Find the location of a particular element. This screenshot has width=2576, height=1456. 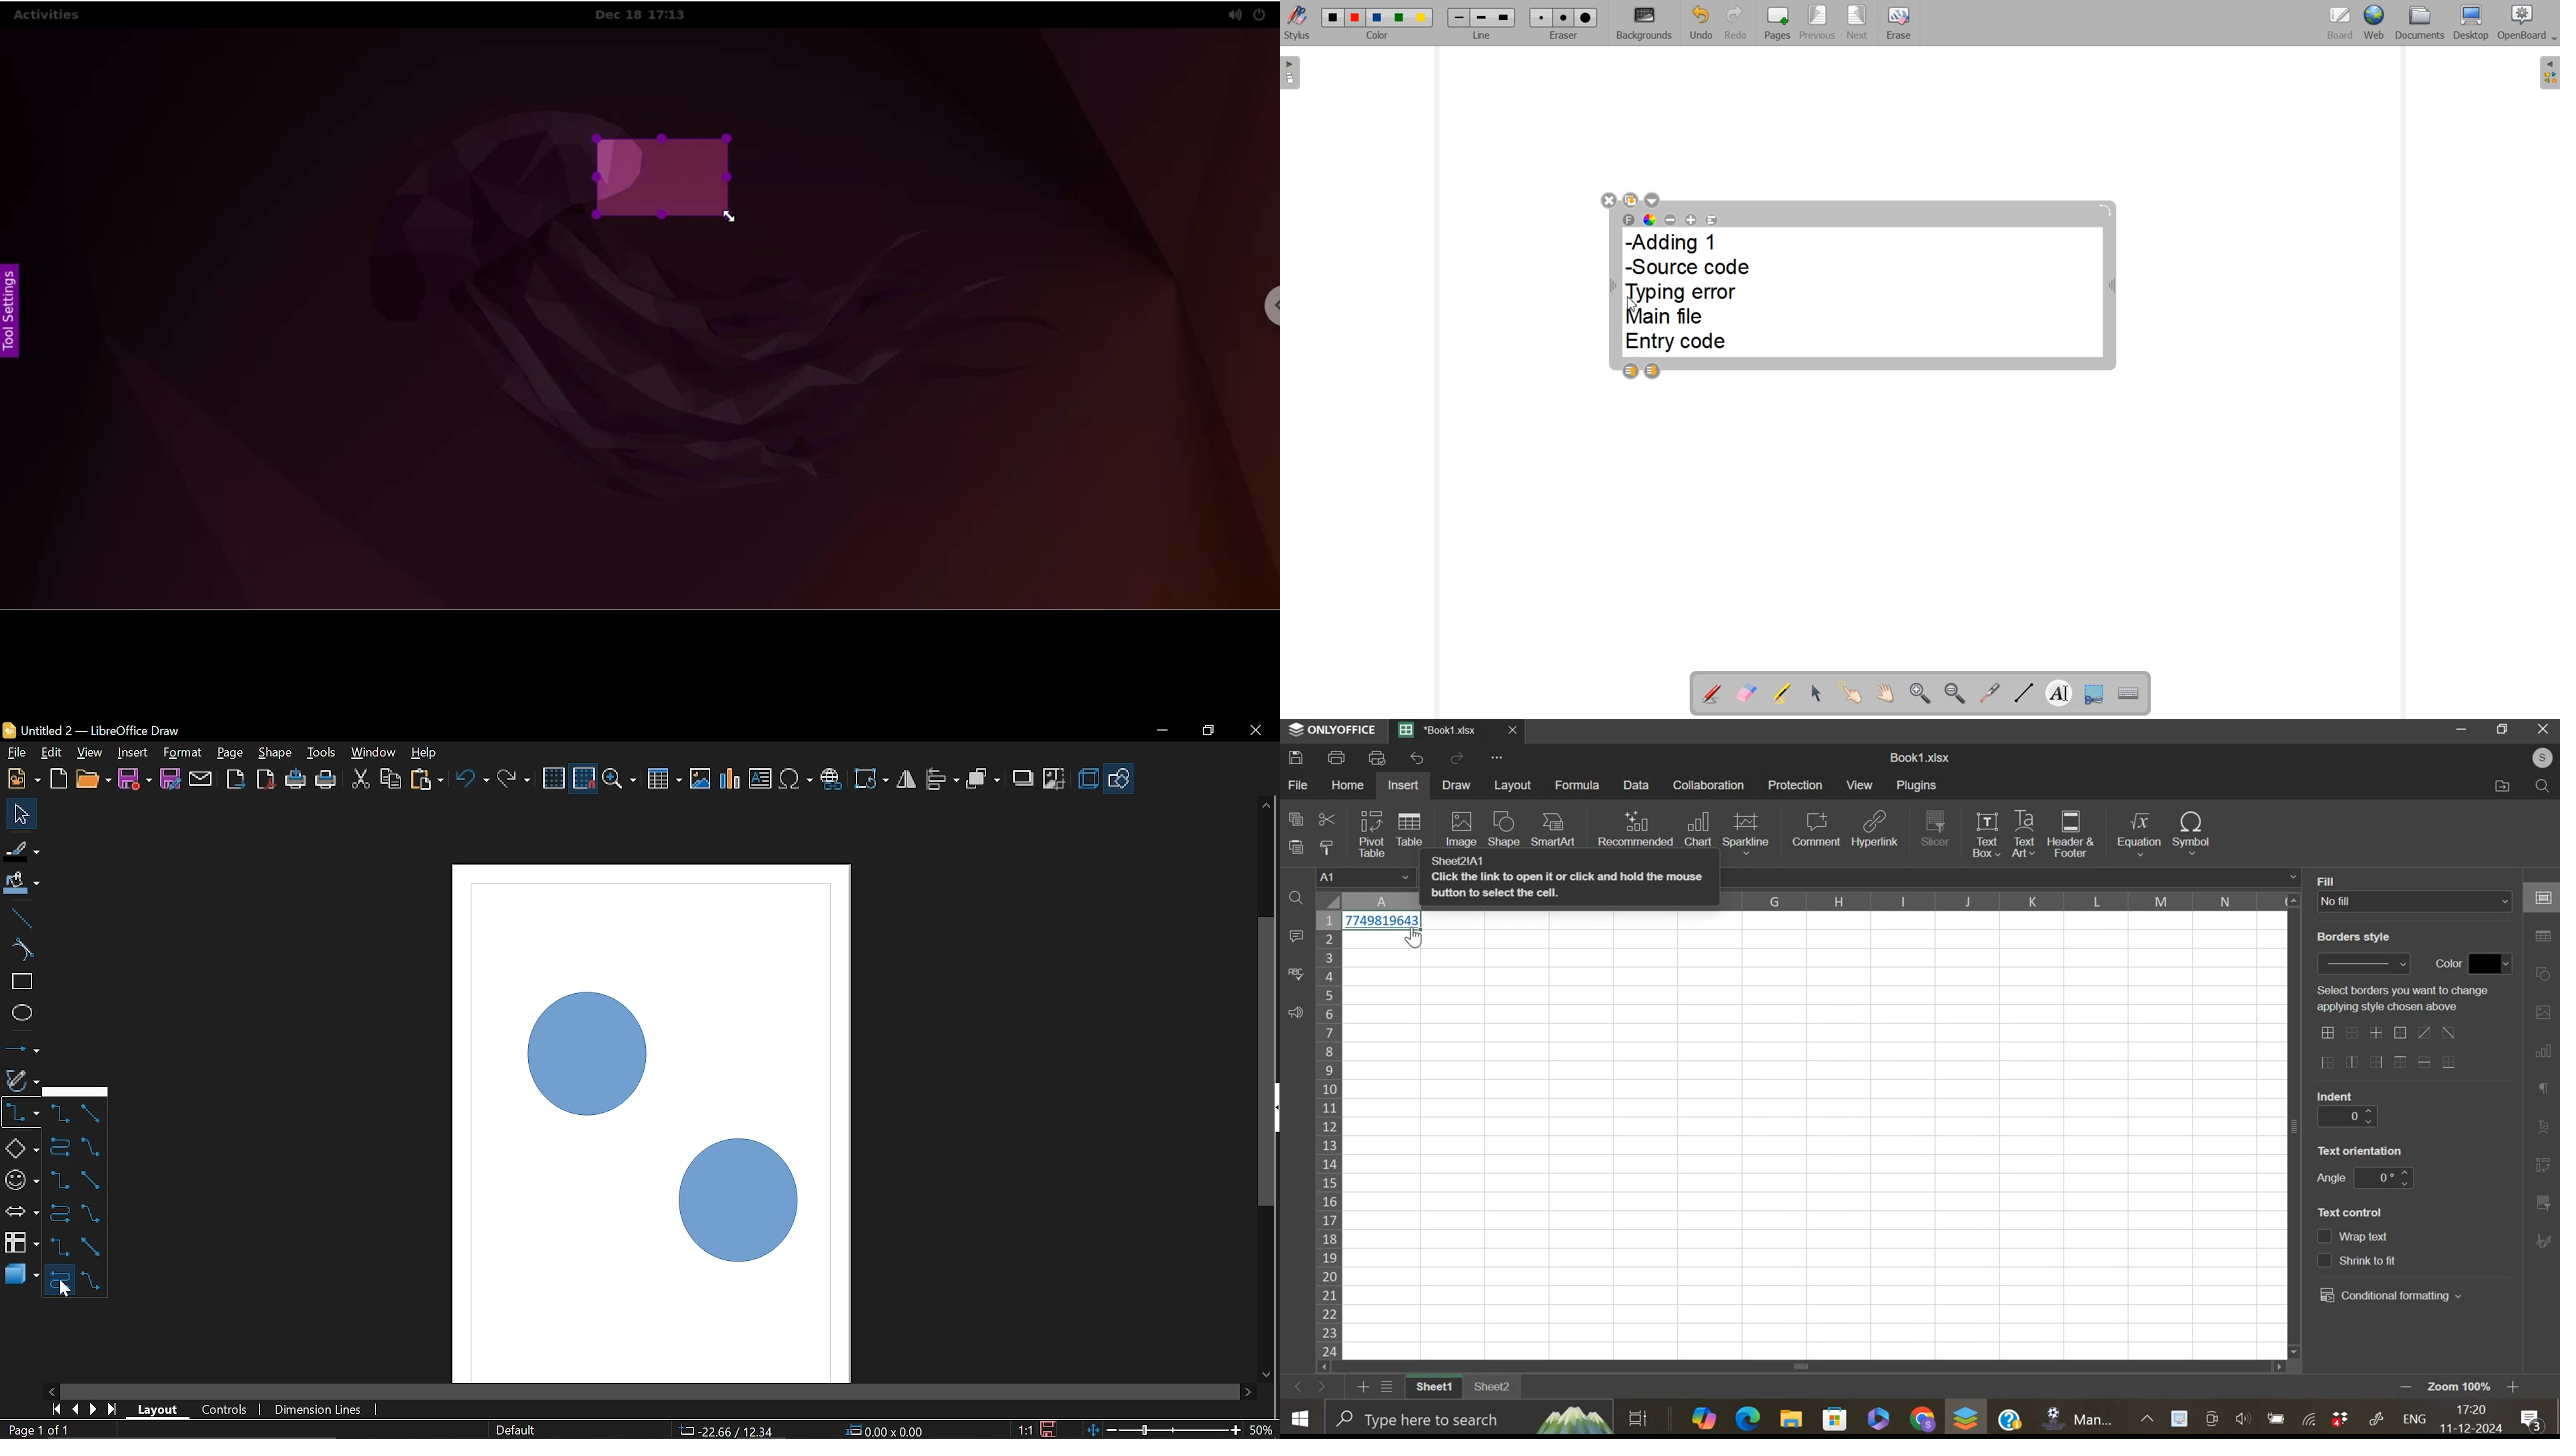

text orientation angle is located at coordinates (2383, 1178).